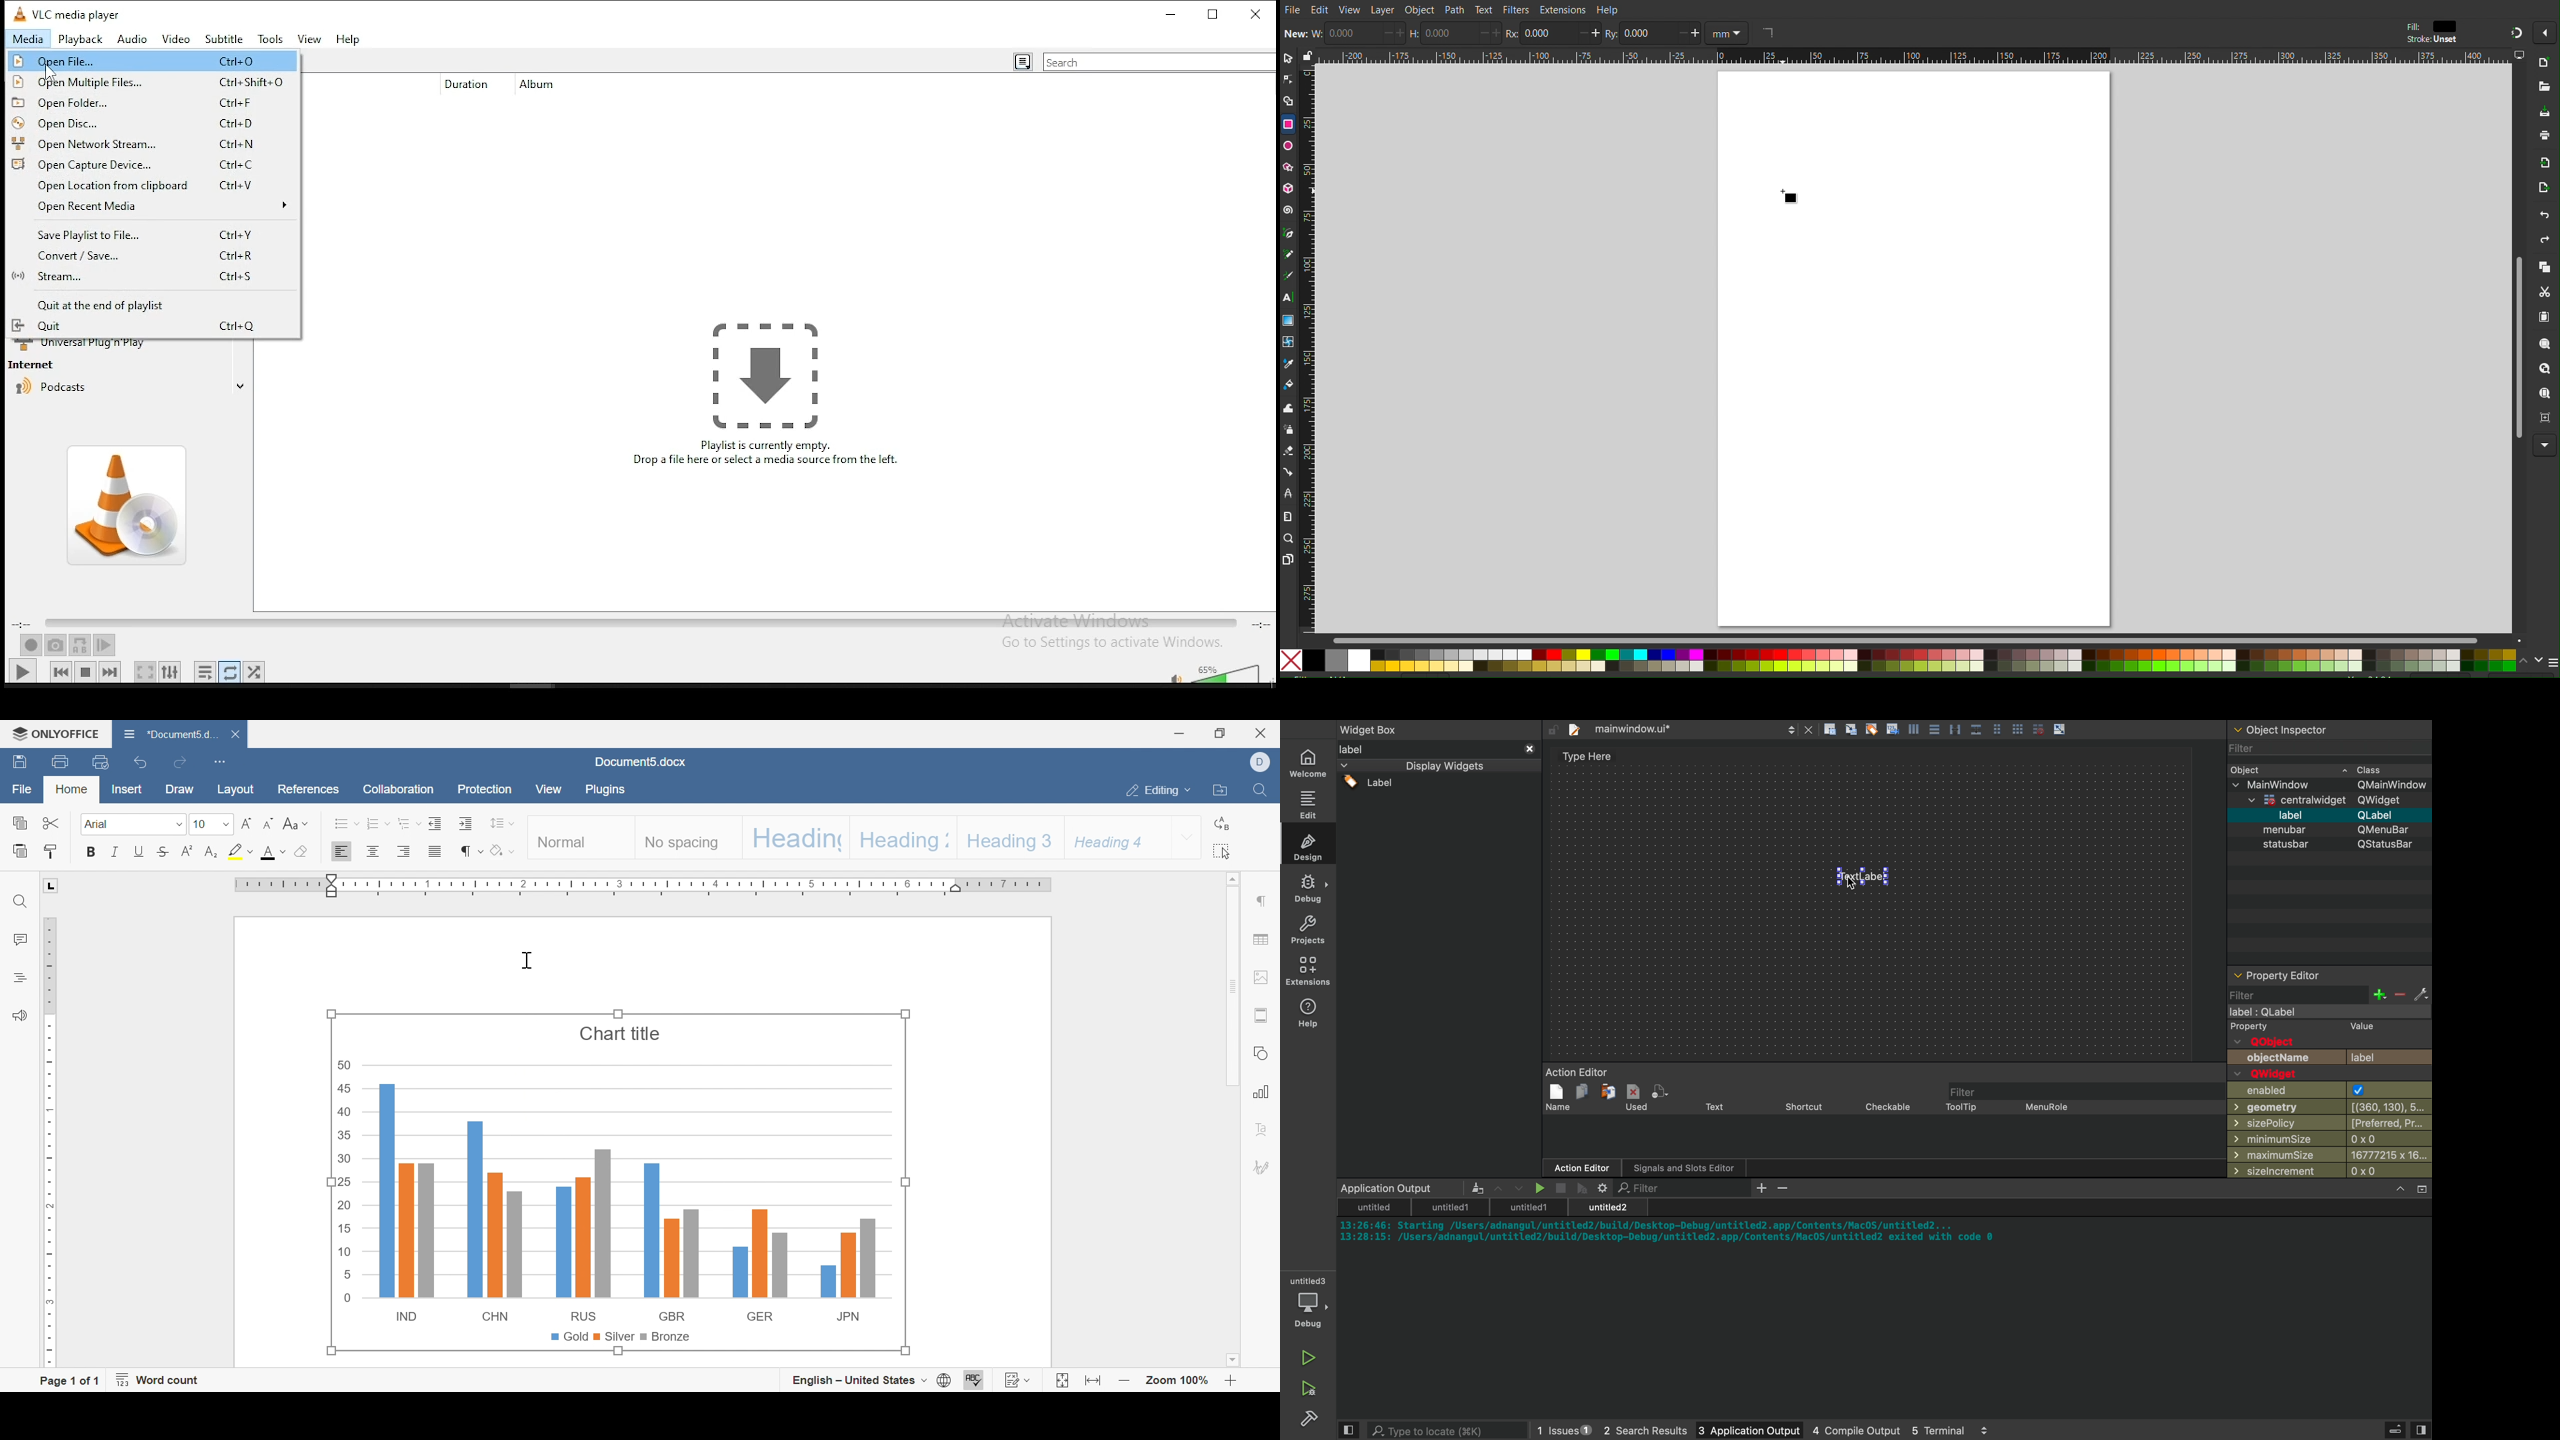 Image resolution: width=2576 pixels, height=1456 pixels. I want to click on file, so click(22, 789).